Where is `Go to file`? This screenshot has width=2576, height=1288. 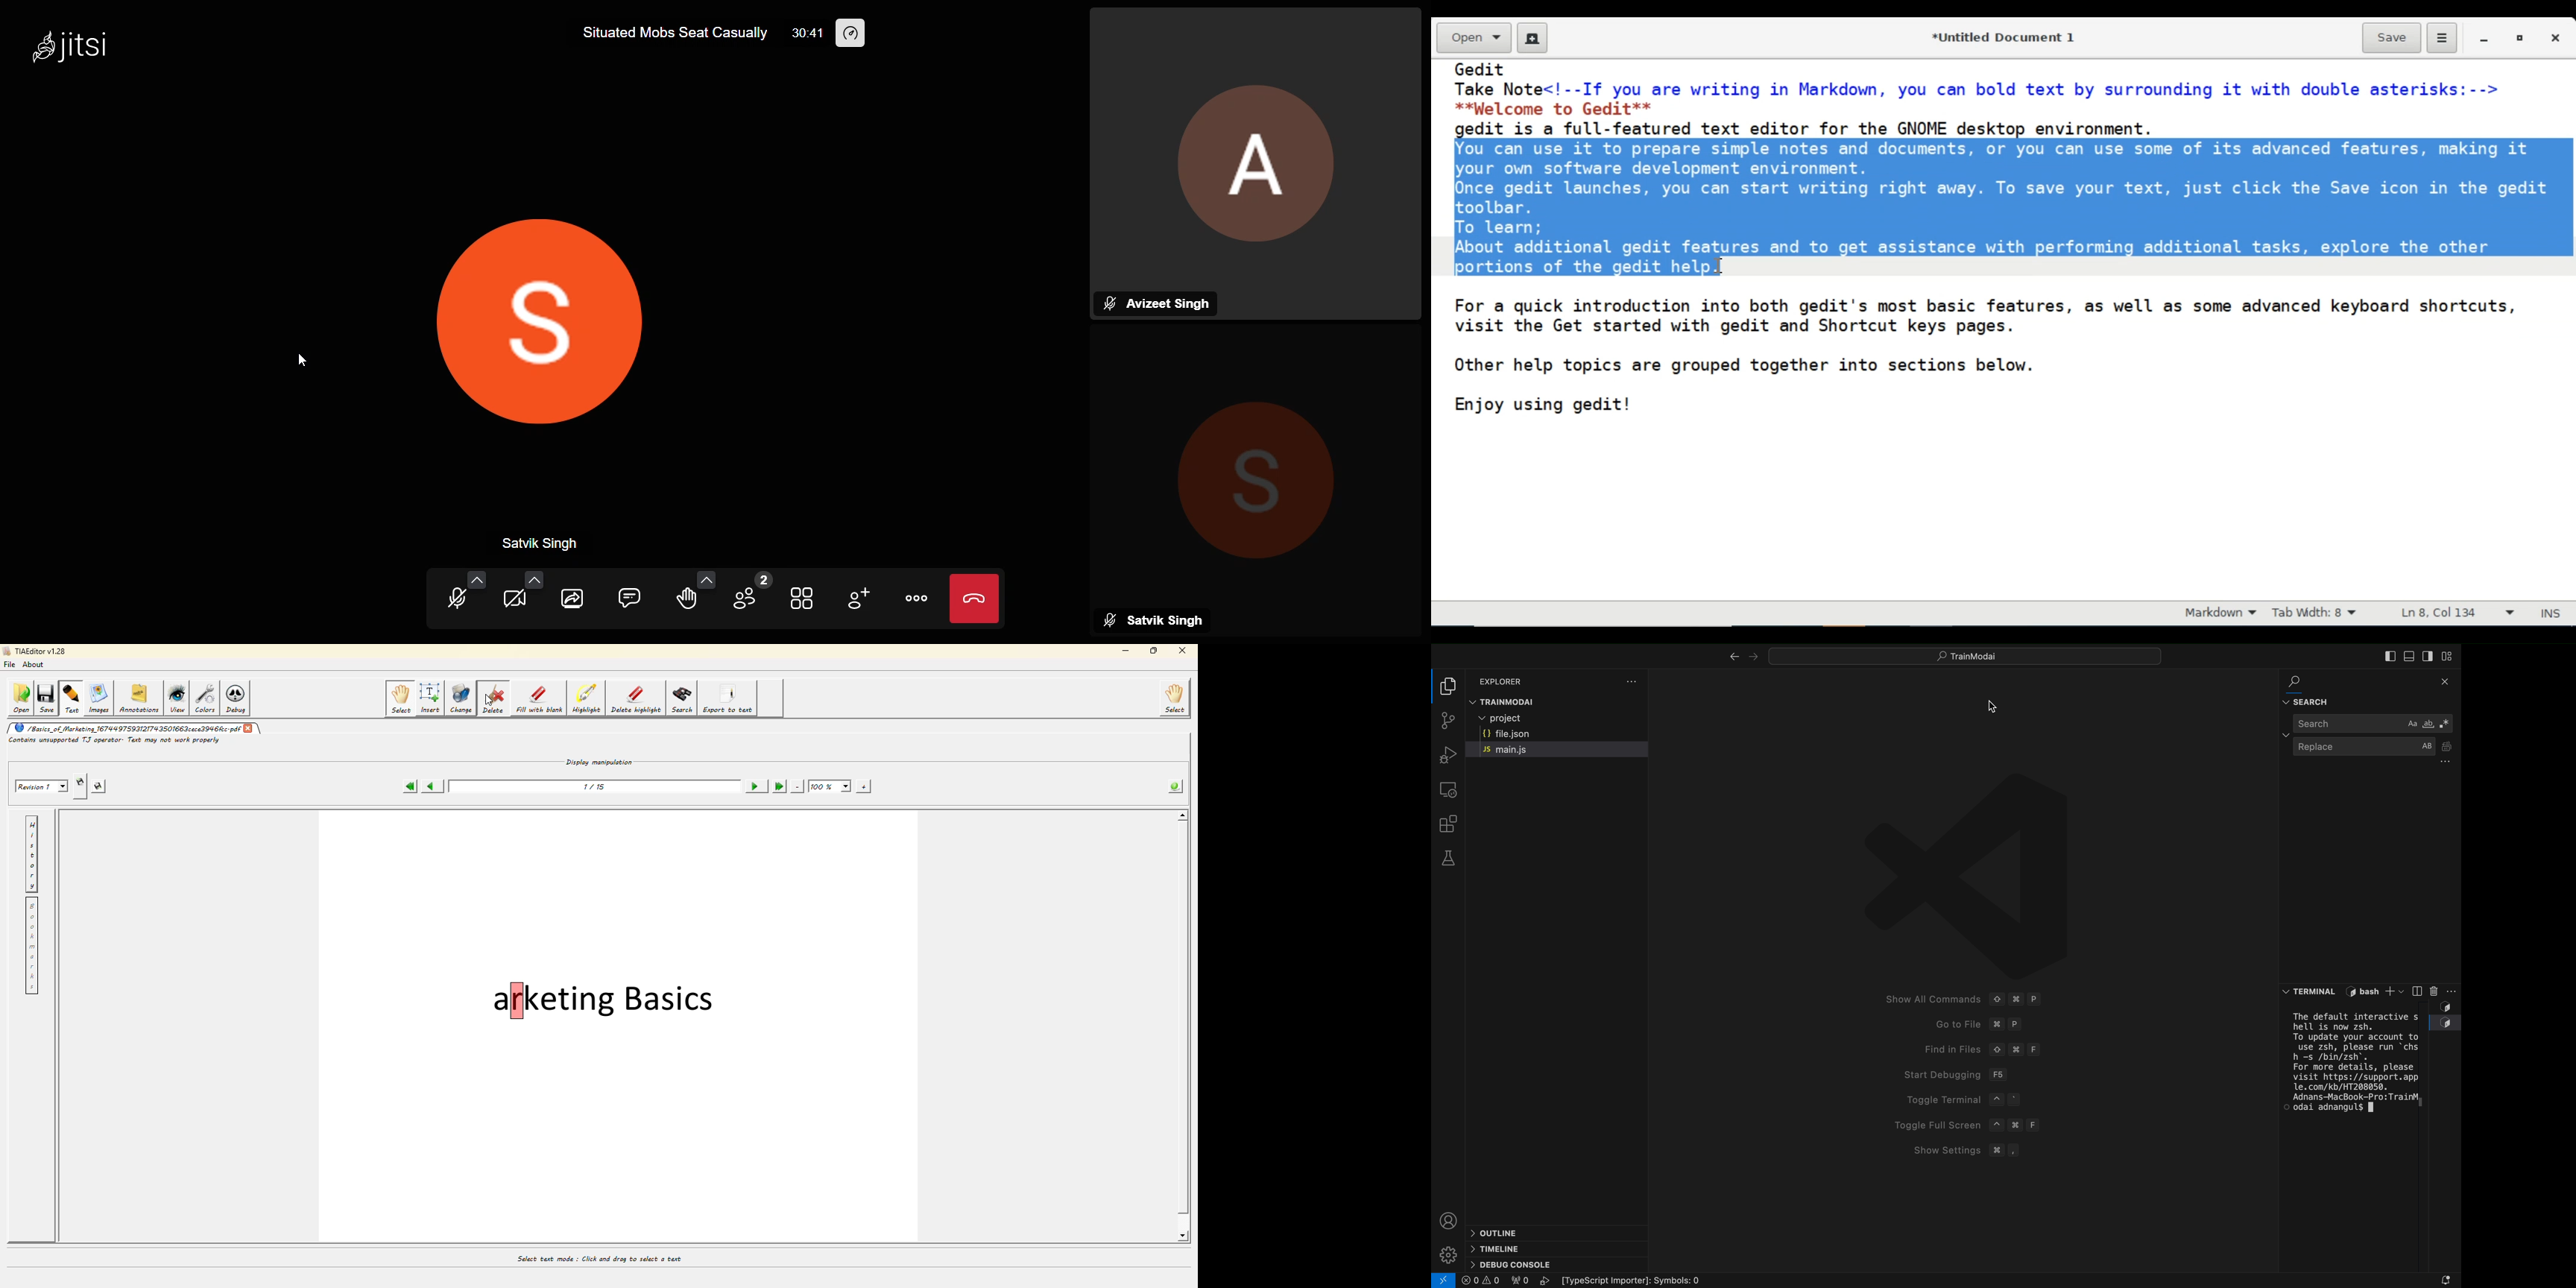 Go to file is located at coordinates (2022, 1025).